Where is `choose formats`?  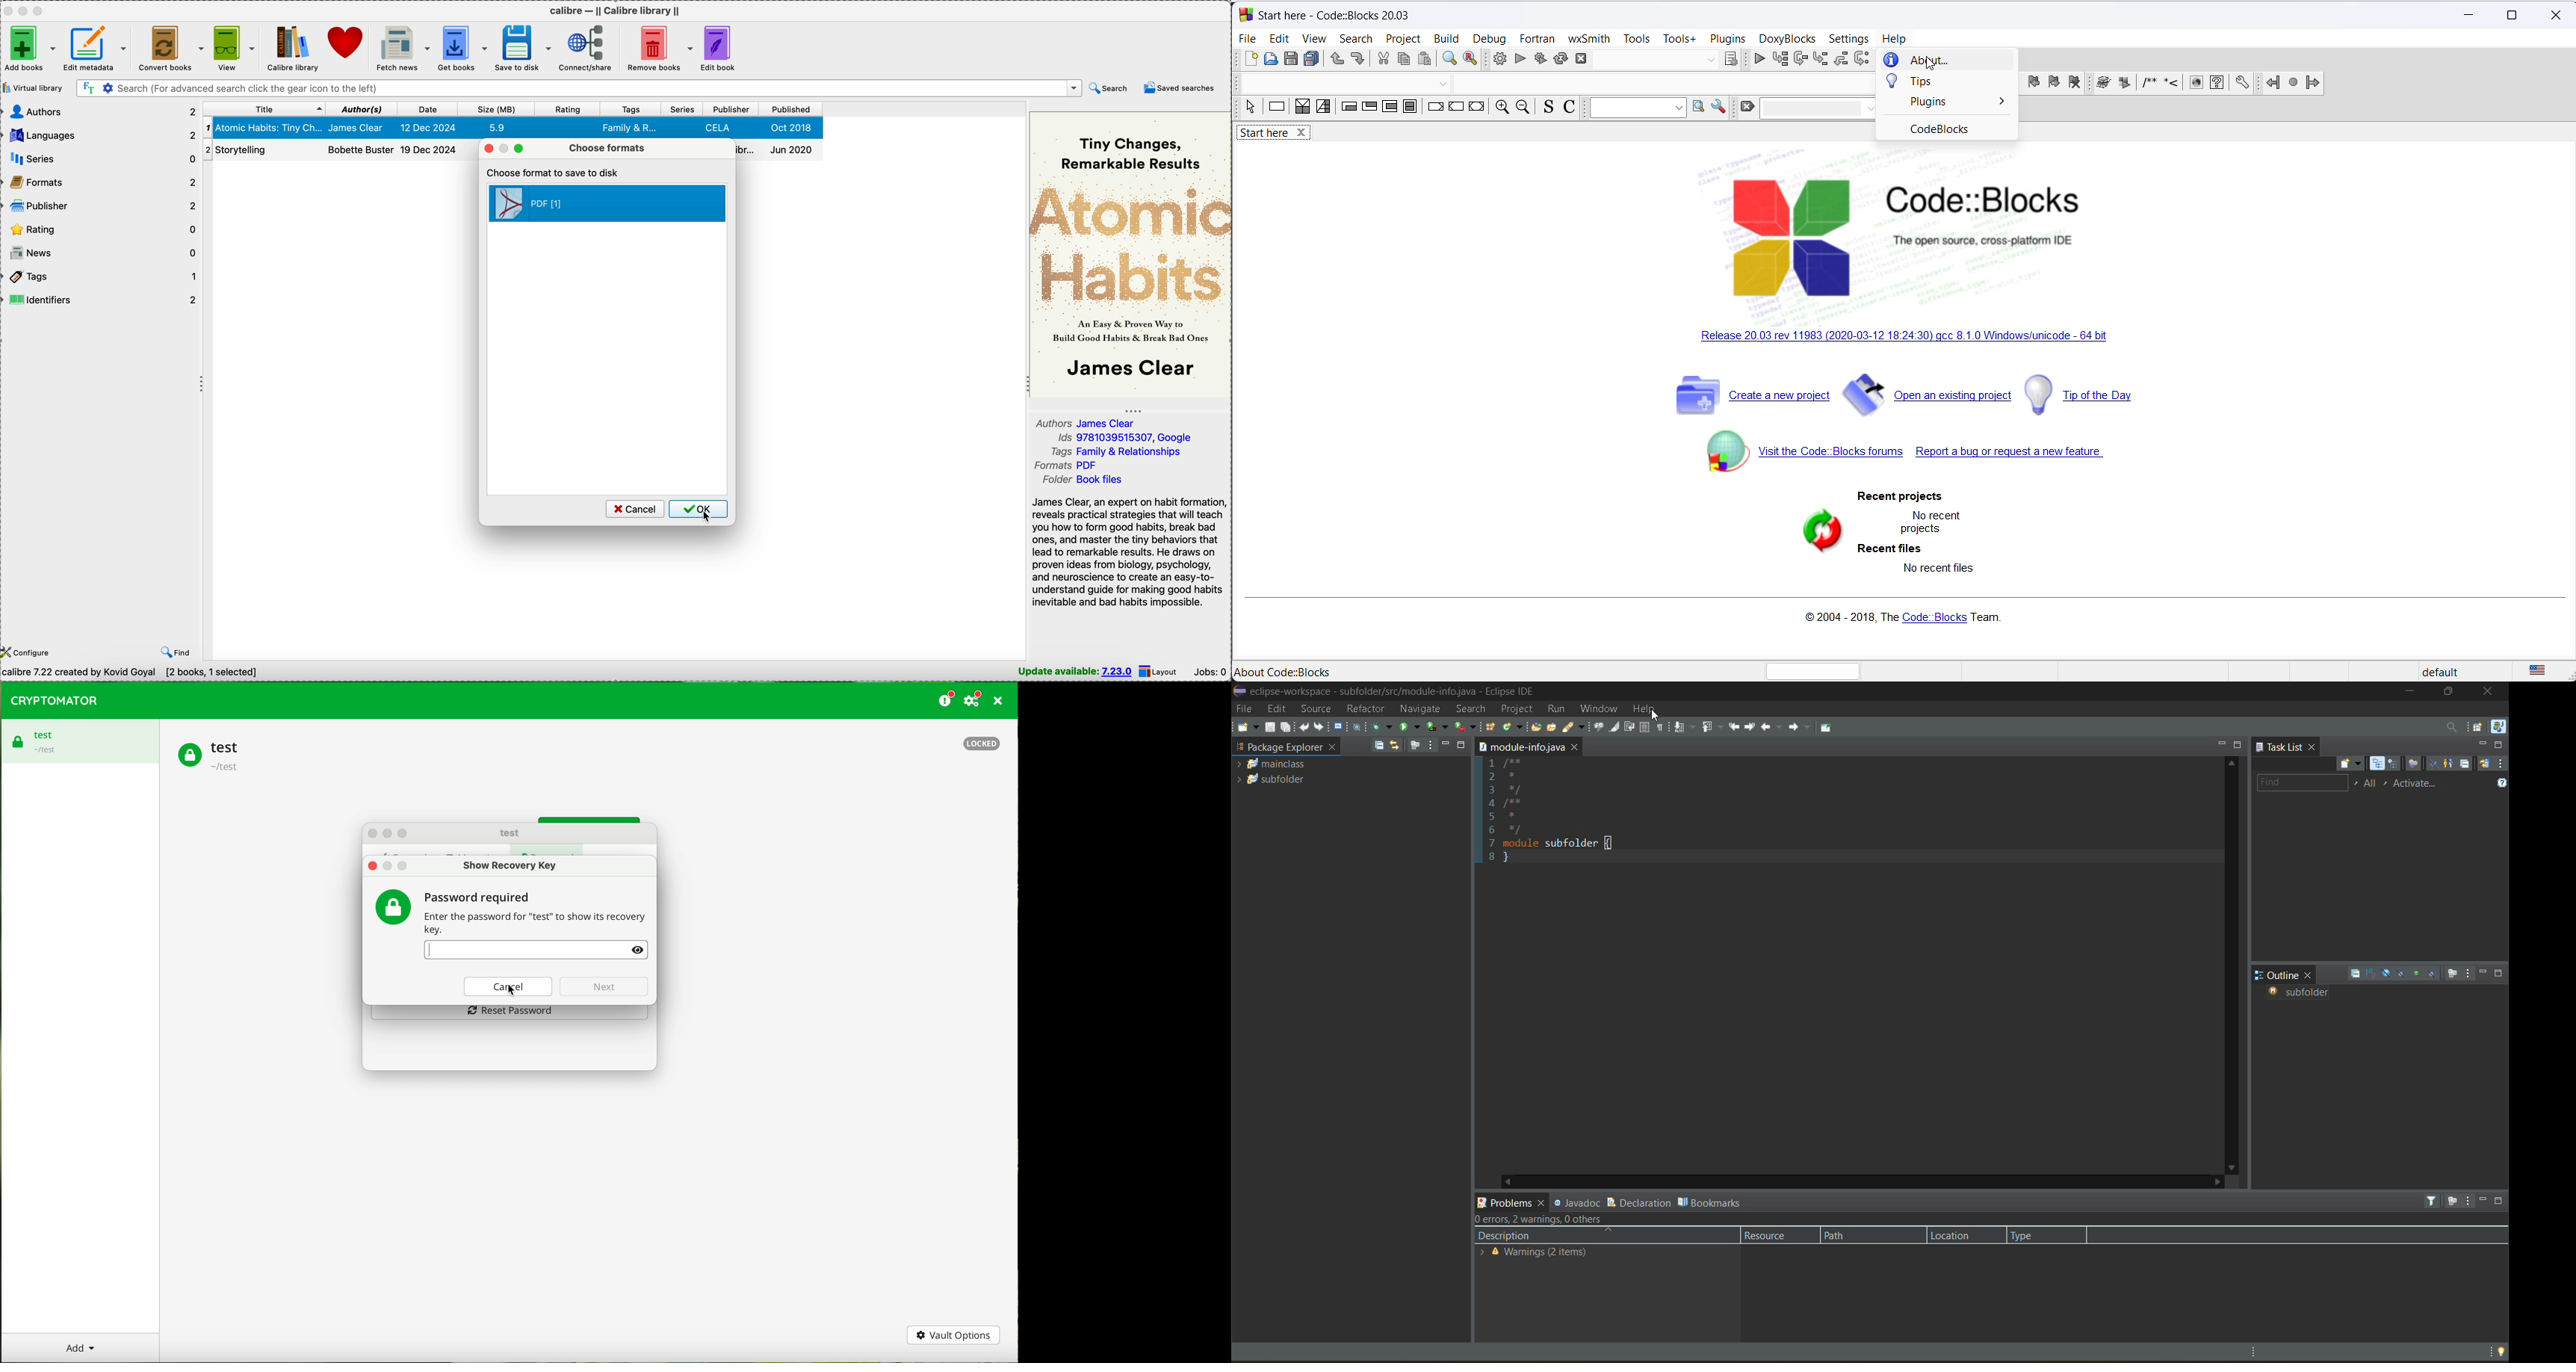
choose formats is located at coordinates (606, 148).